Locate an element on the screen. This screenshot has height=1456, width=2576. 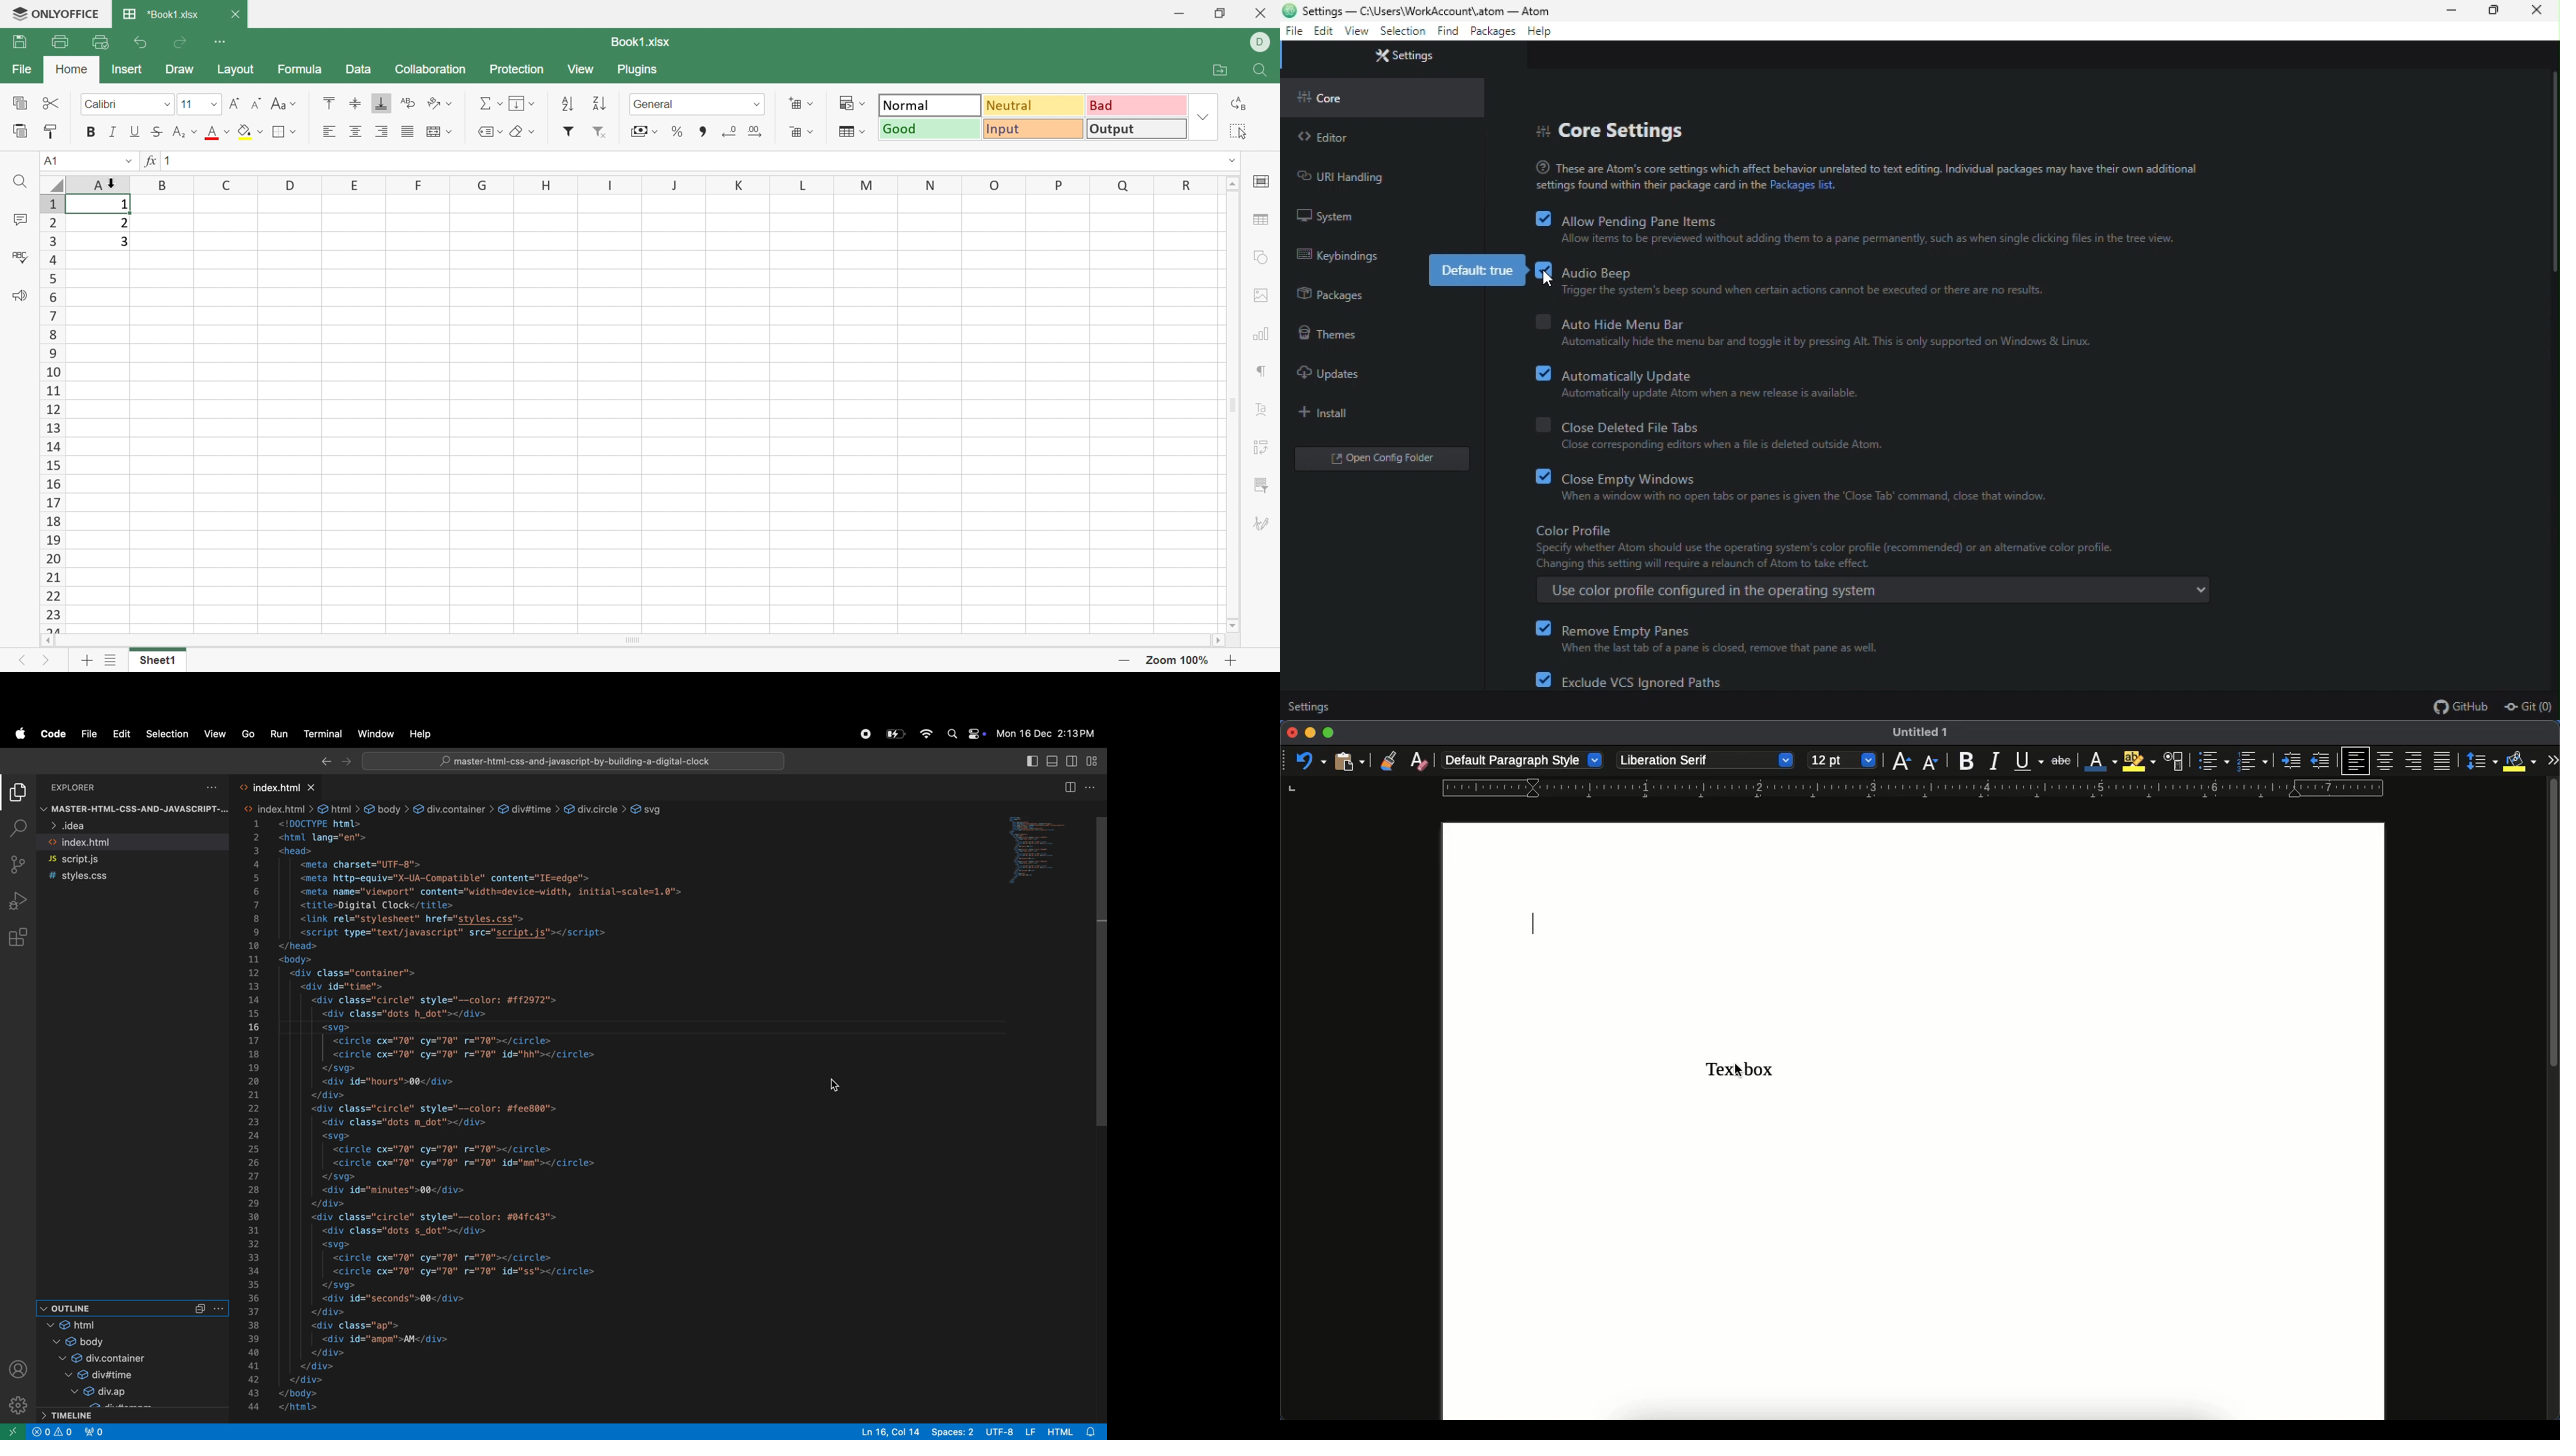
character is located at coordinates (2173, 762).